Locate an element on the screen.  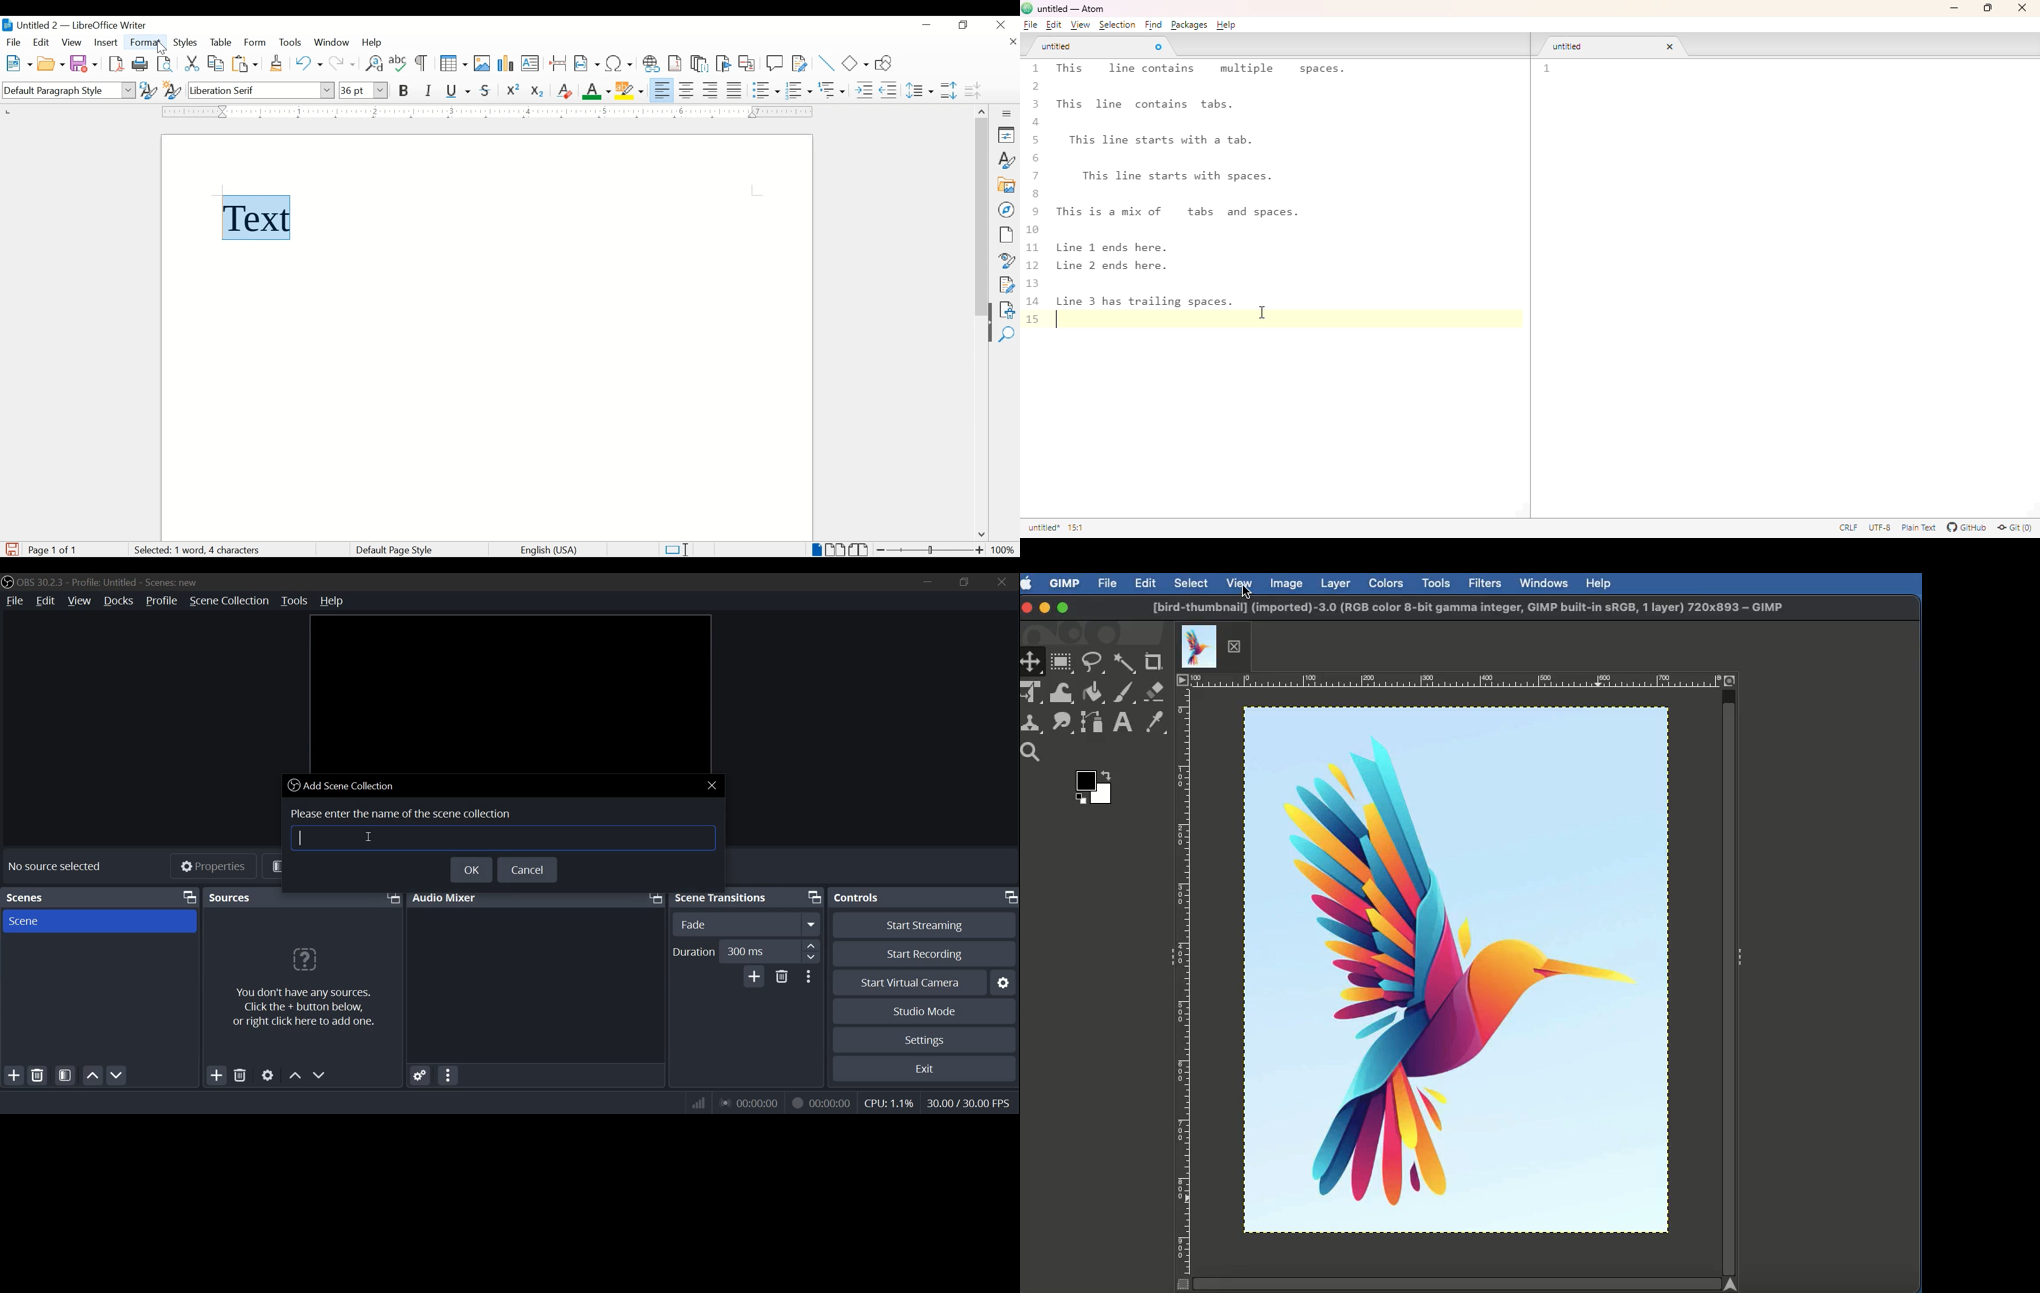
studio mode is located at coordinates (927, 1013).